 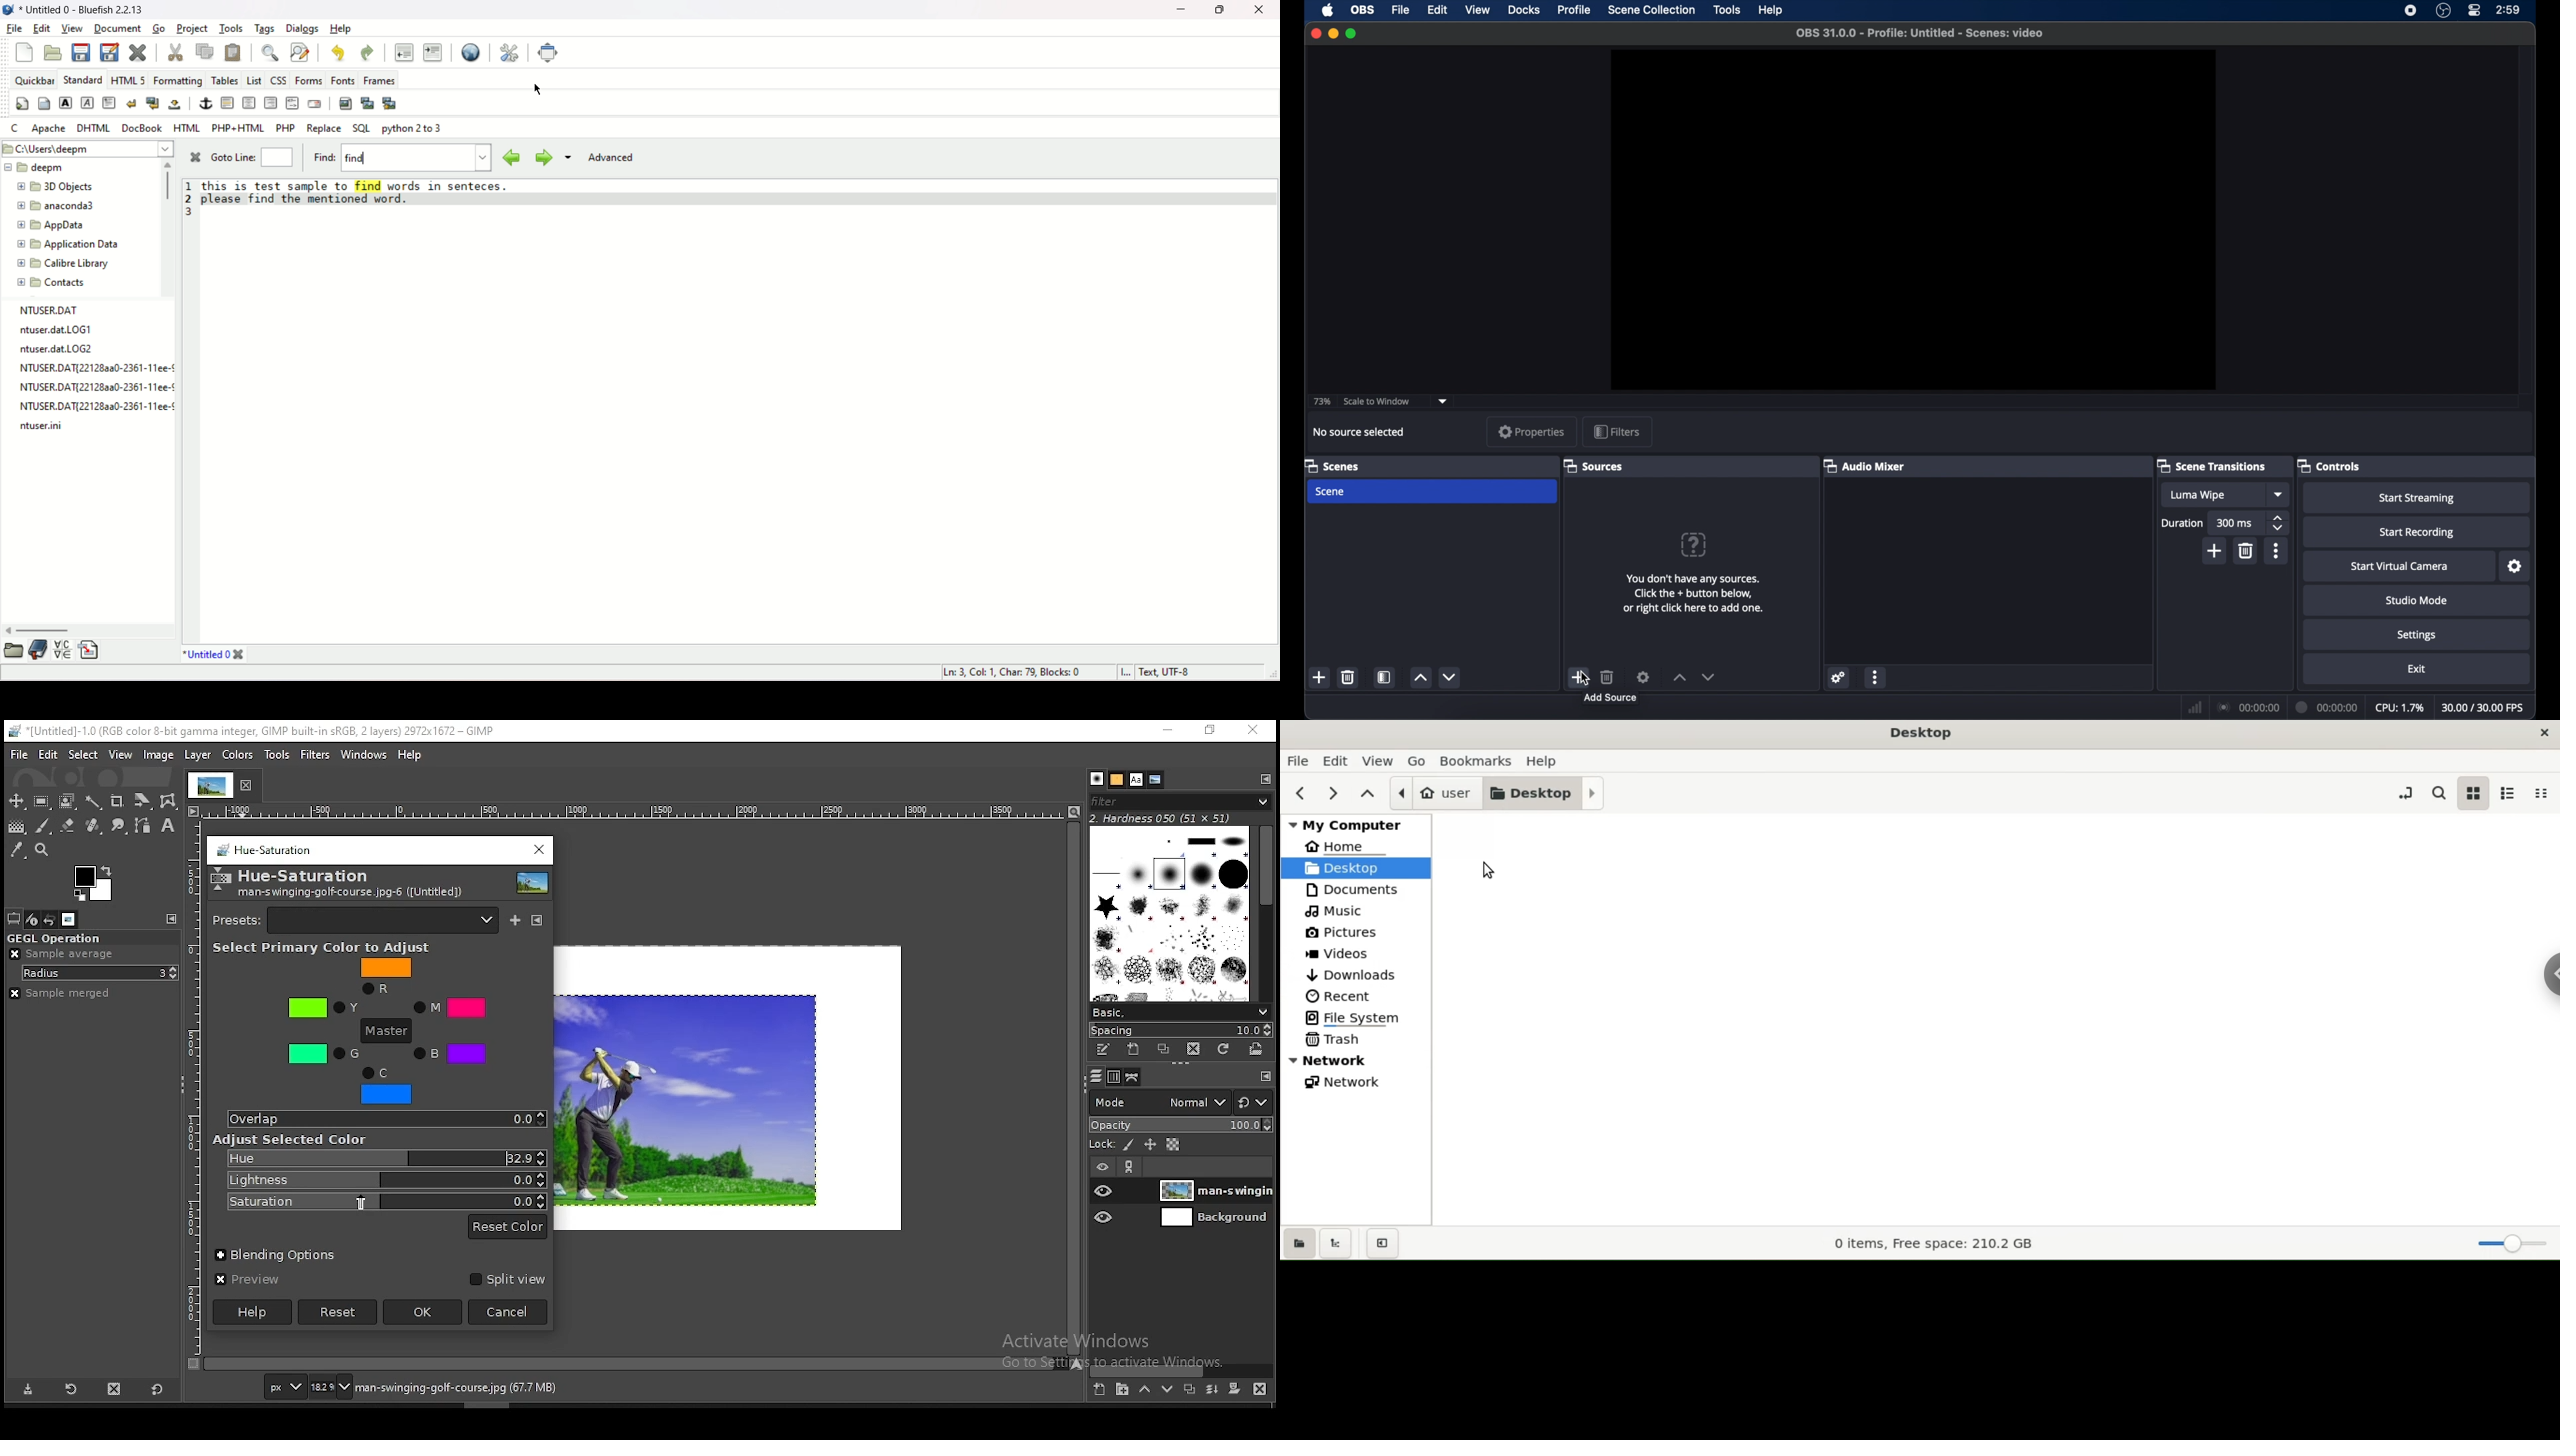 I want to click on tool options, so click(x=15, y=918).